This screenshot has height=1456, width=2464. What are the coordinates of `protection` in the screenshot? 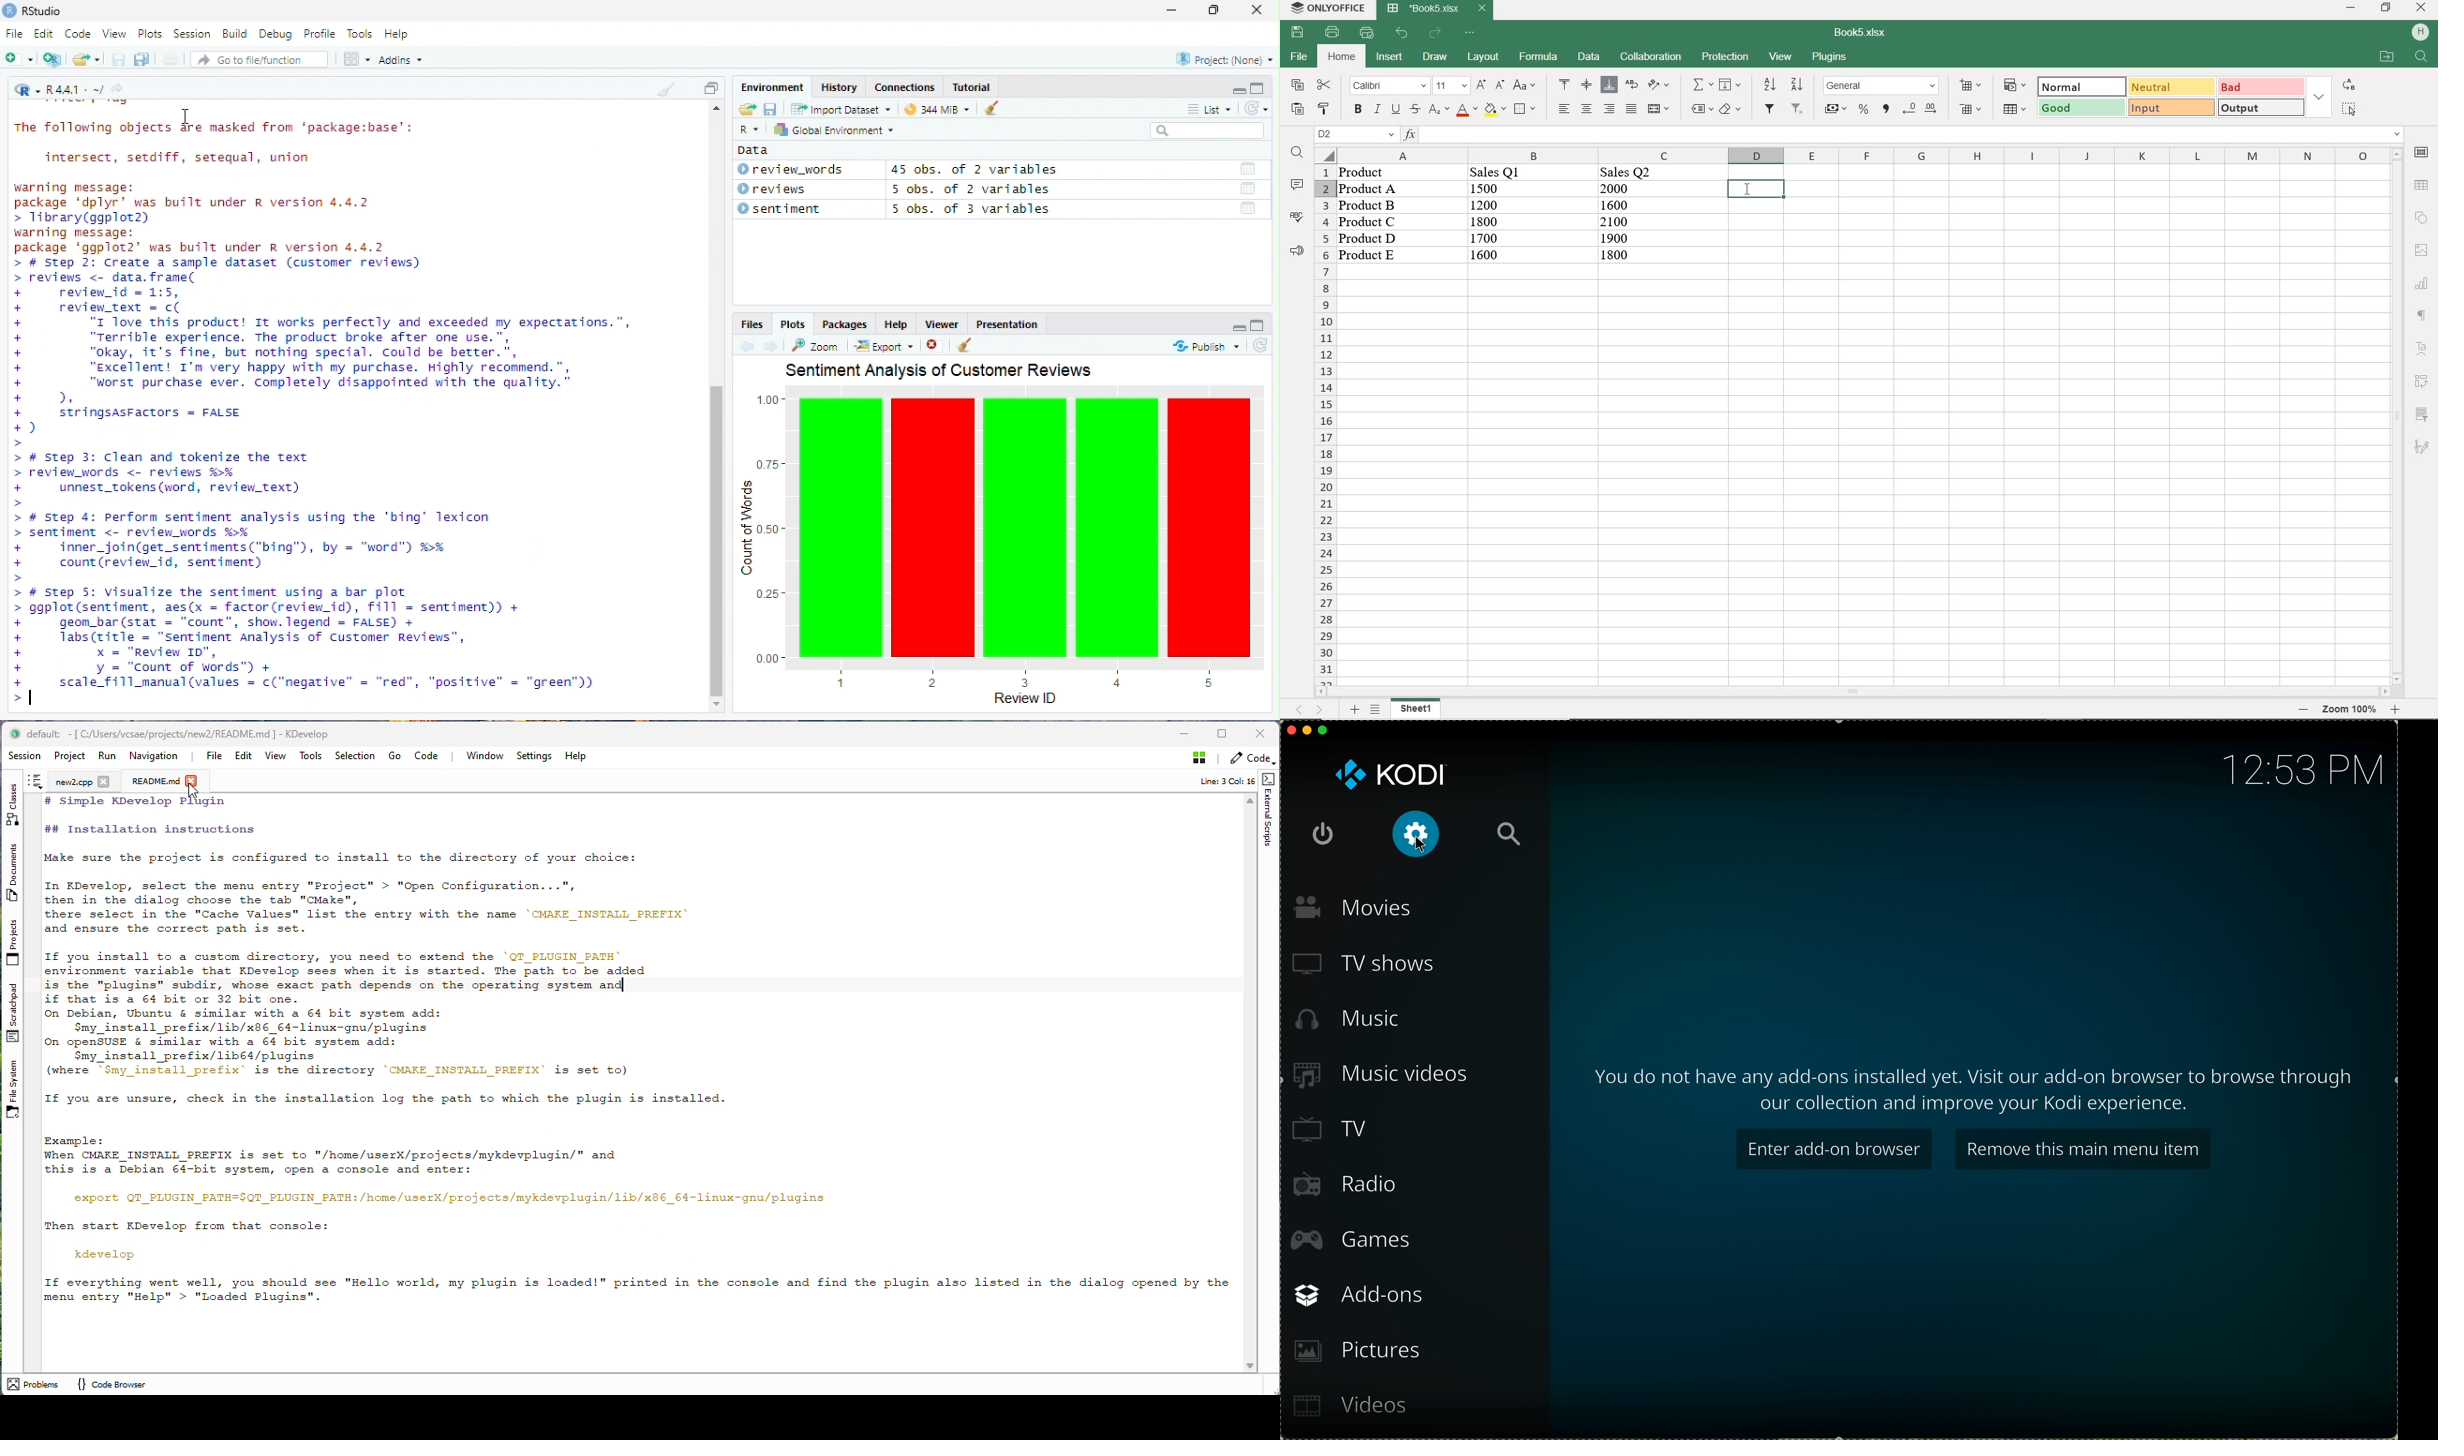 It's located at (1727, 57).